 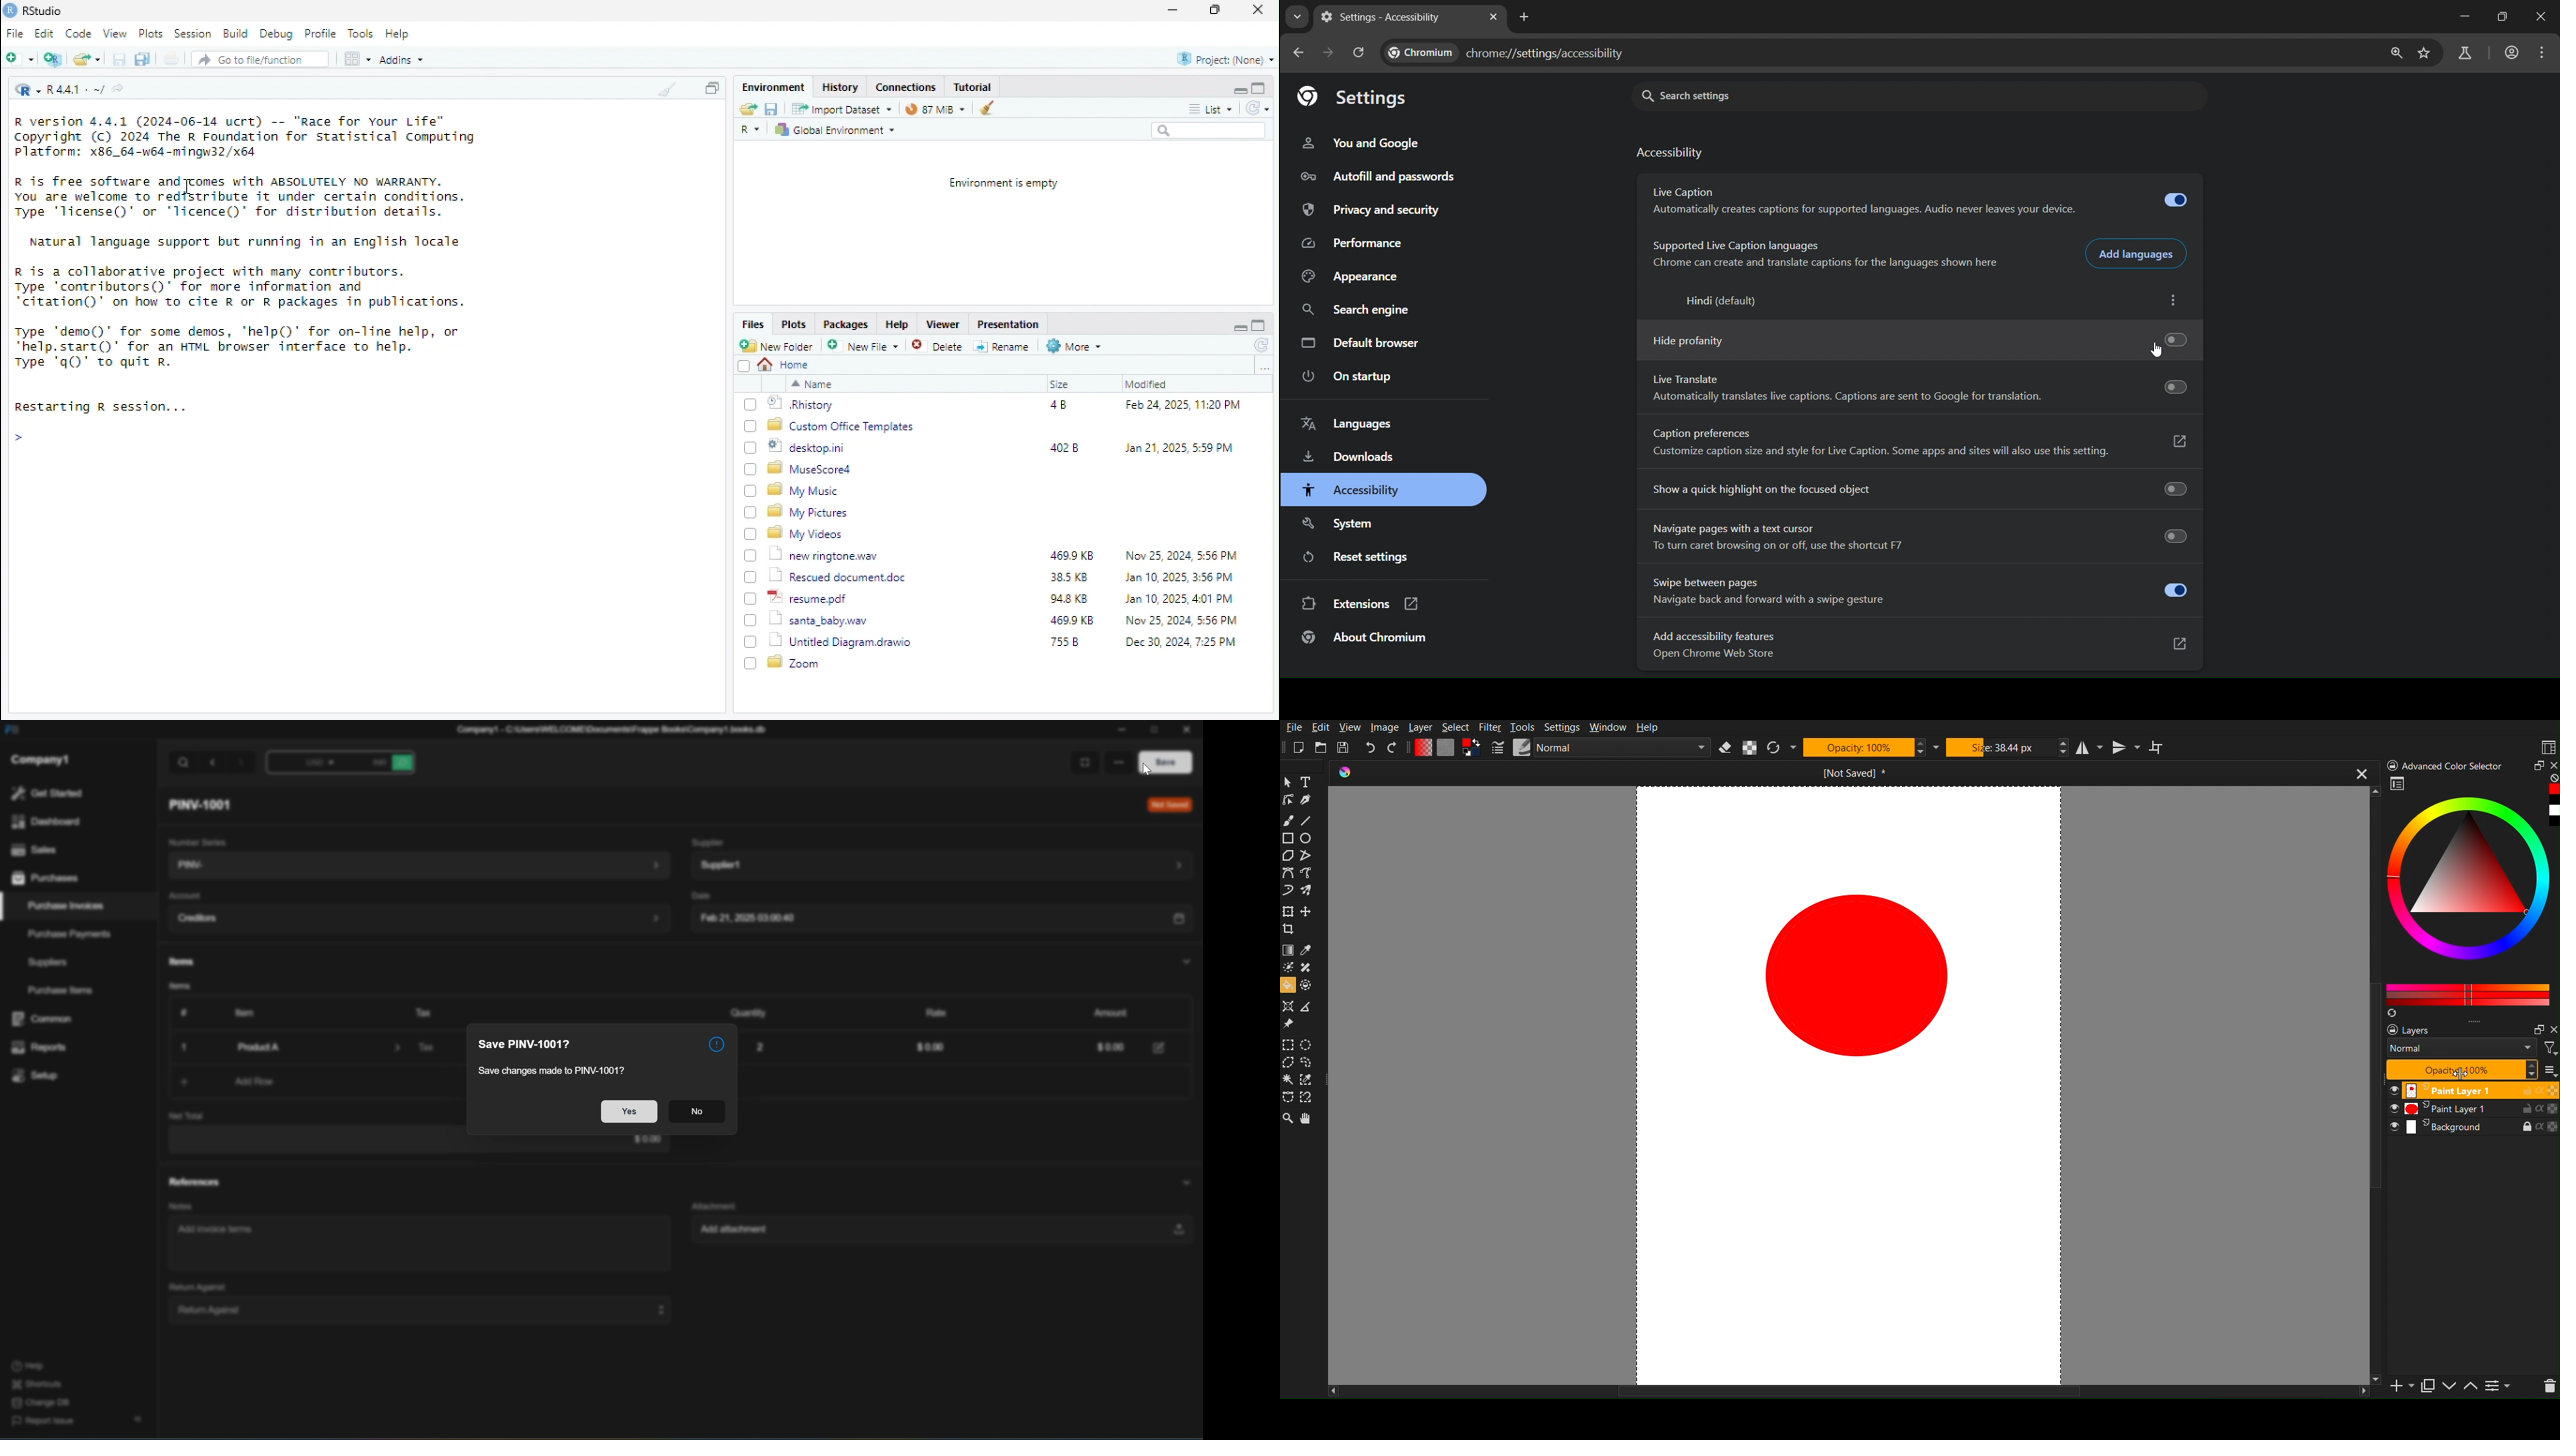 I want to click on file, so click(x=171, y=58).